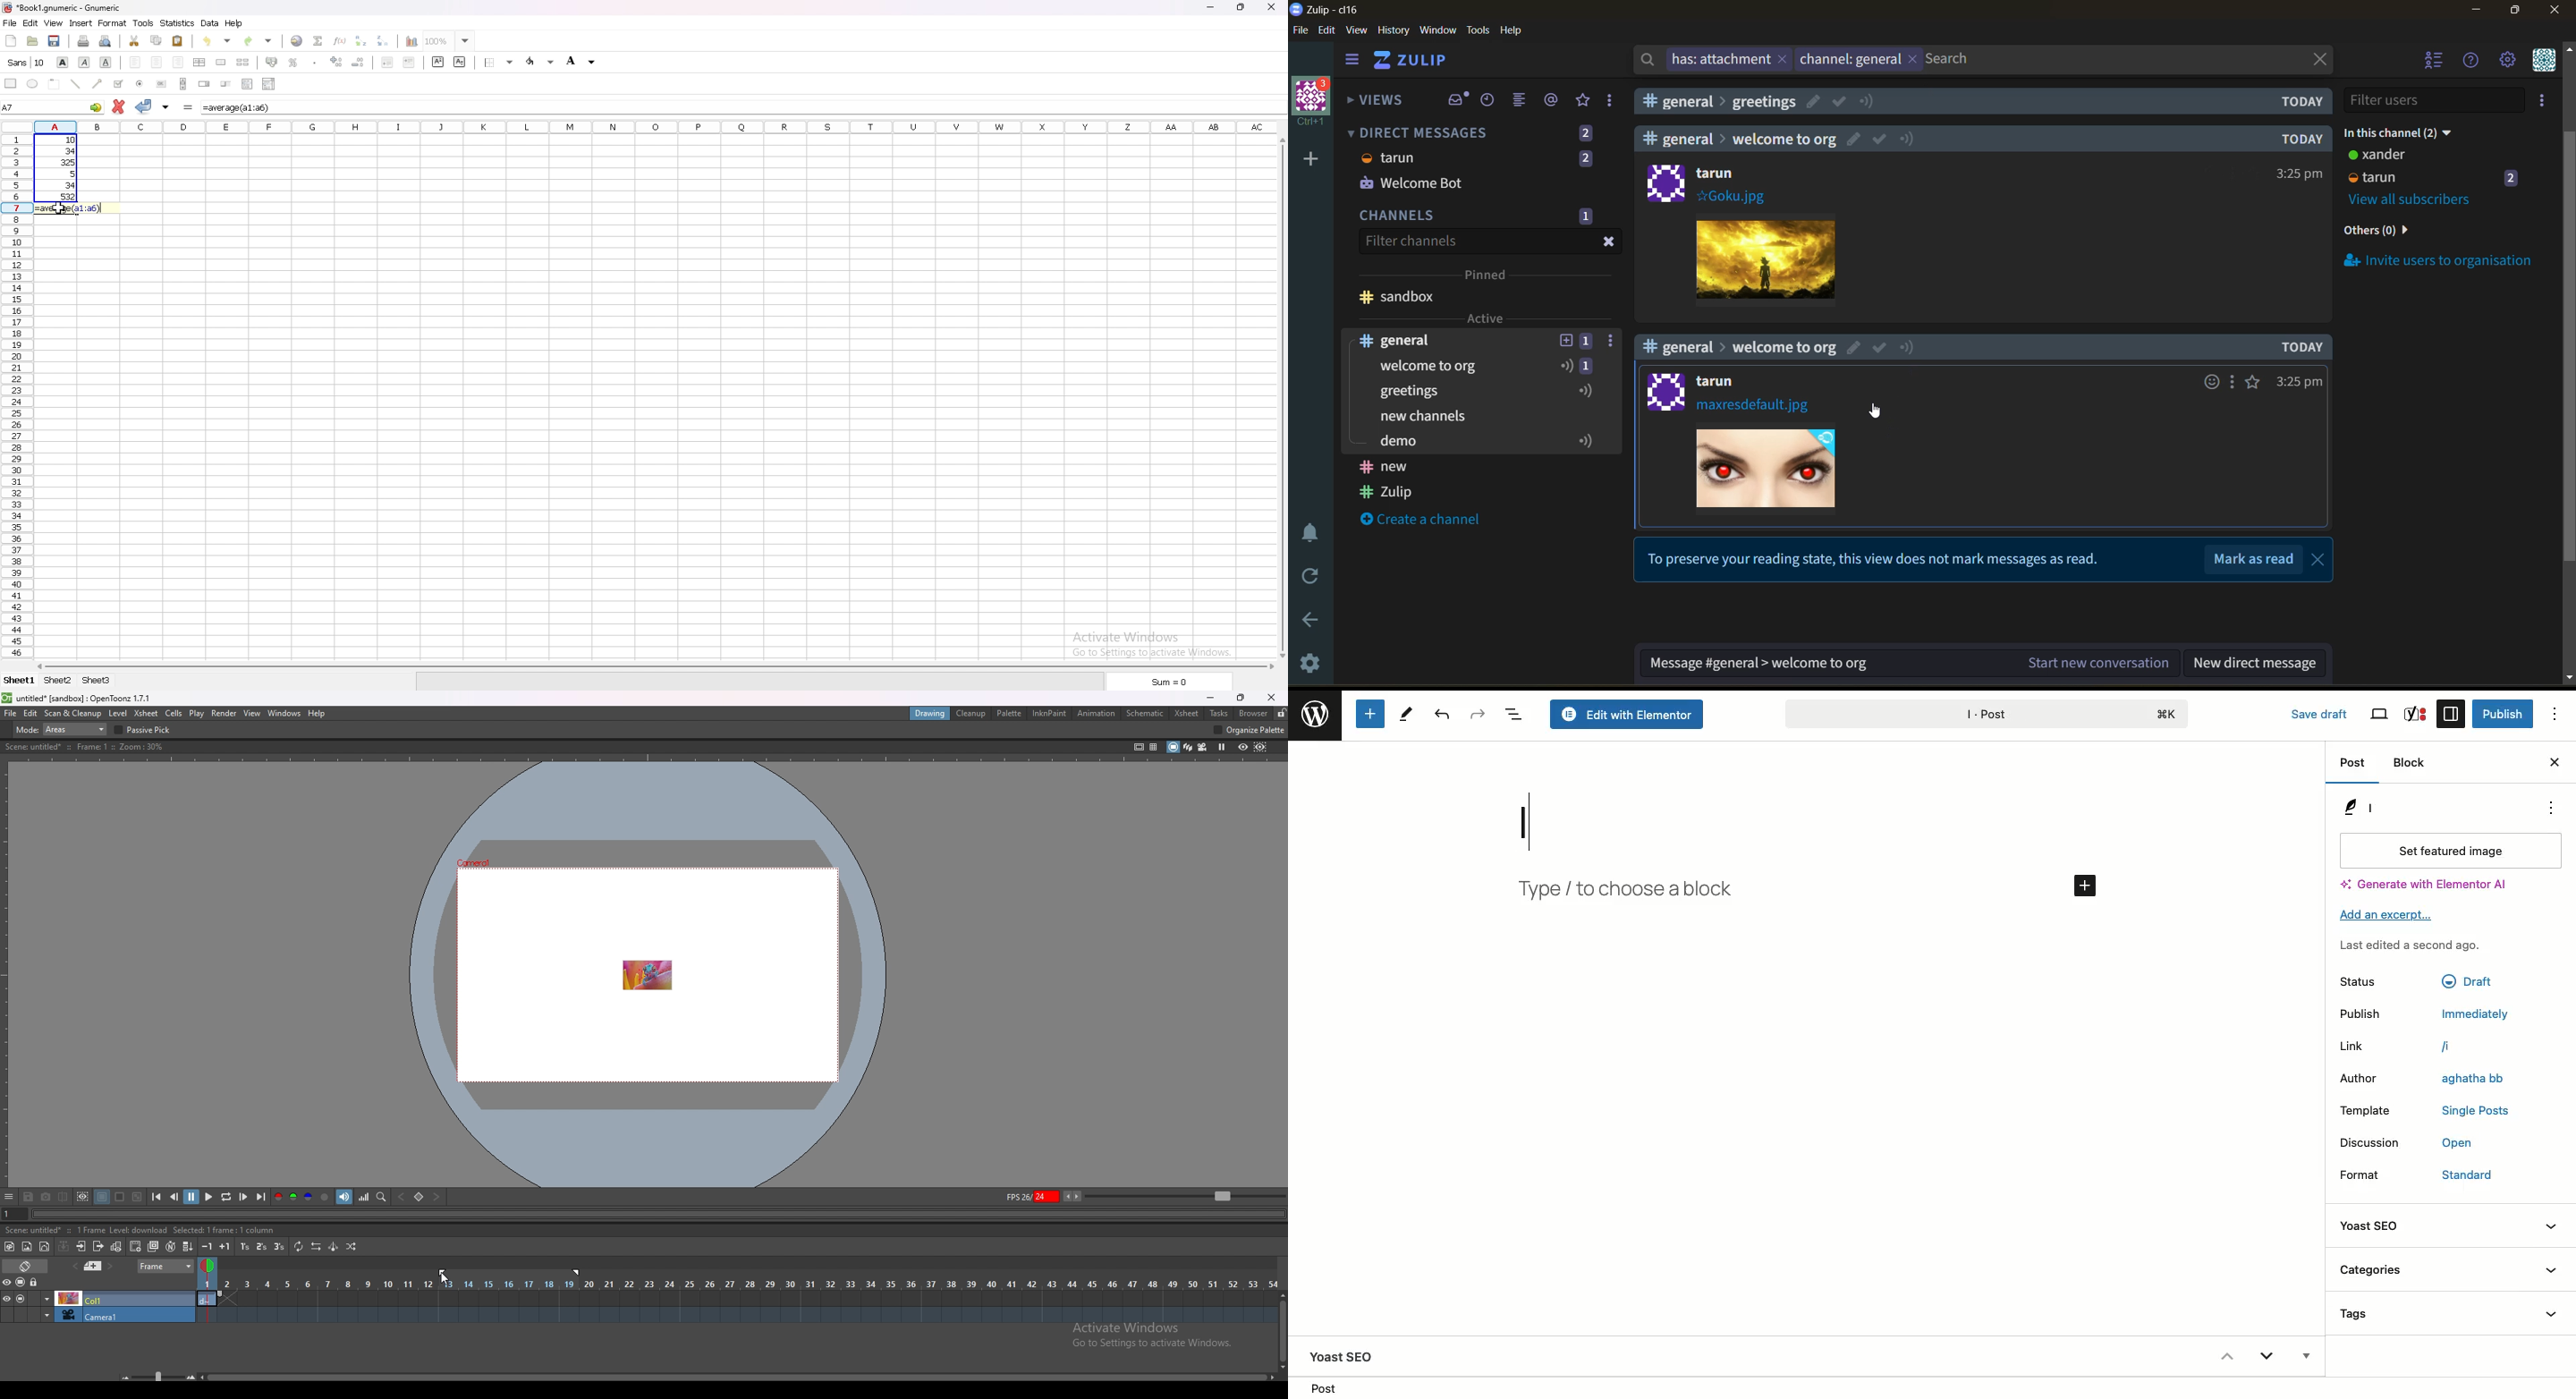  I want to click on sheet 2, so click(58, 680).